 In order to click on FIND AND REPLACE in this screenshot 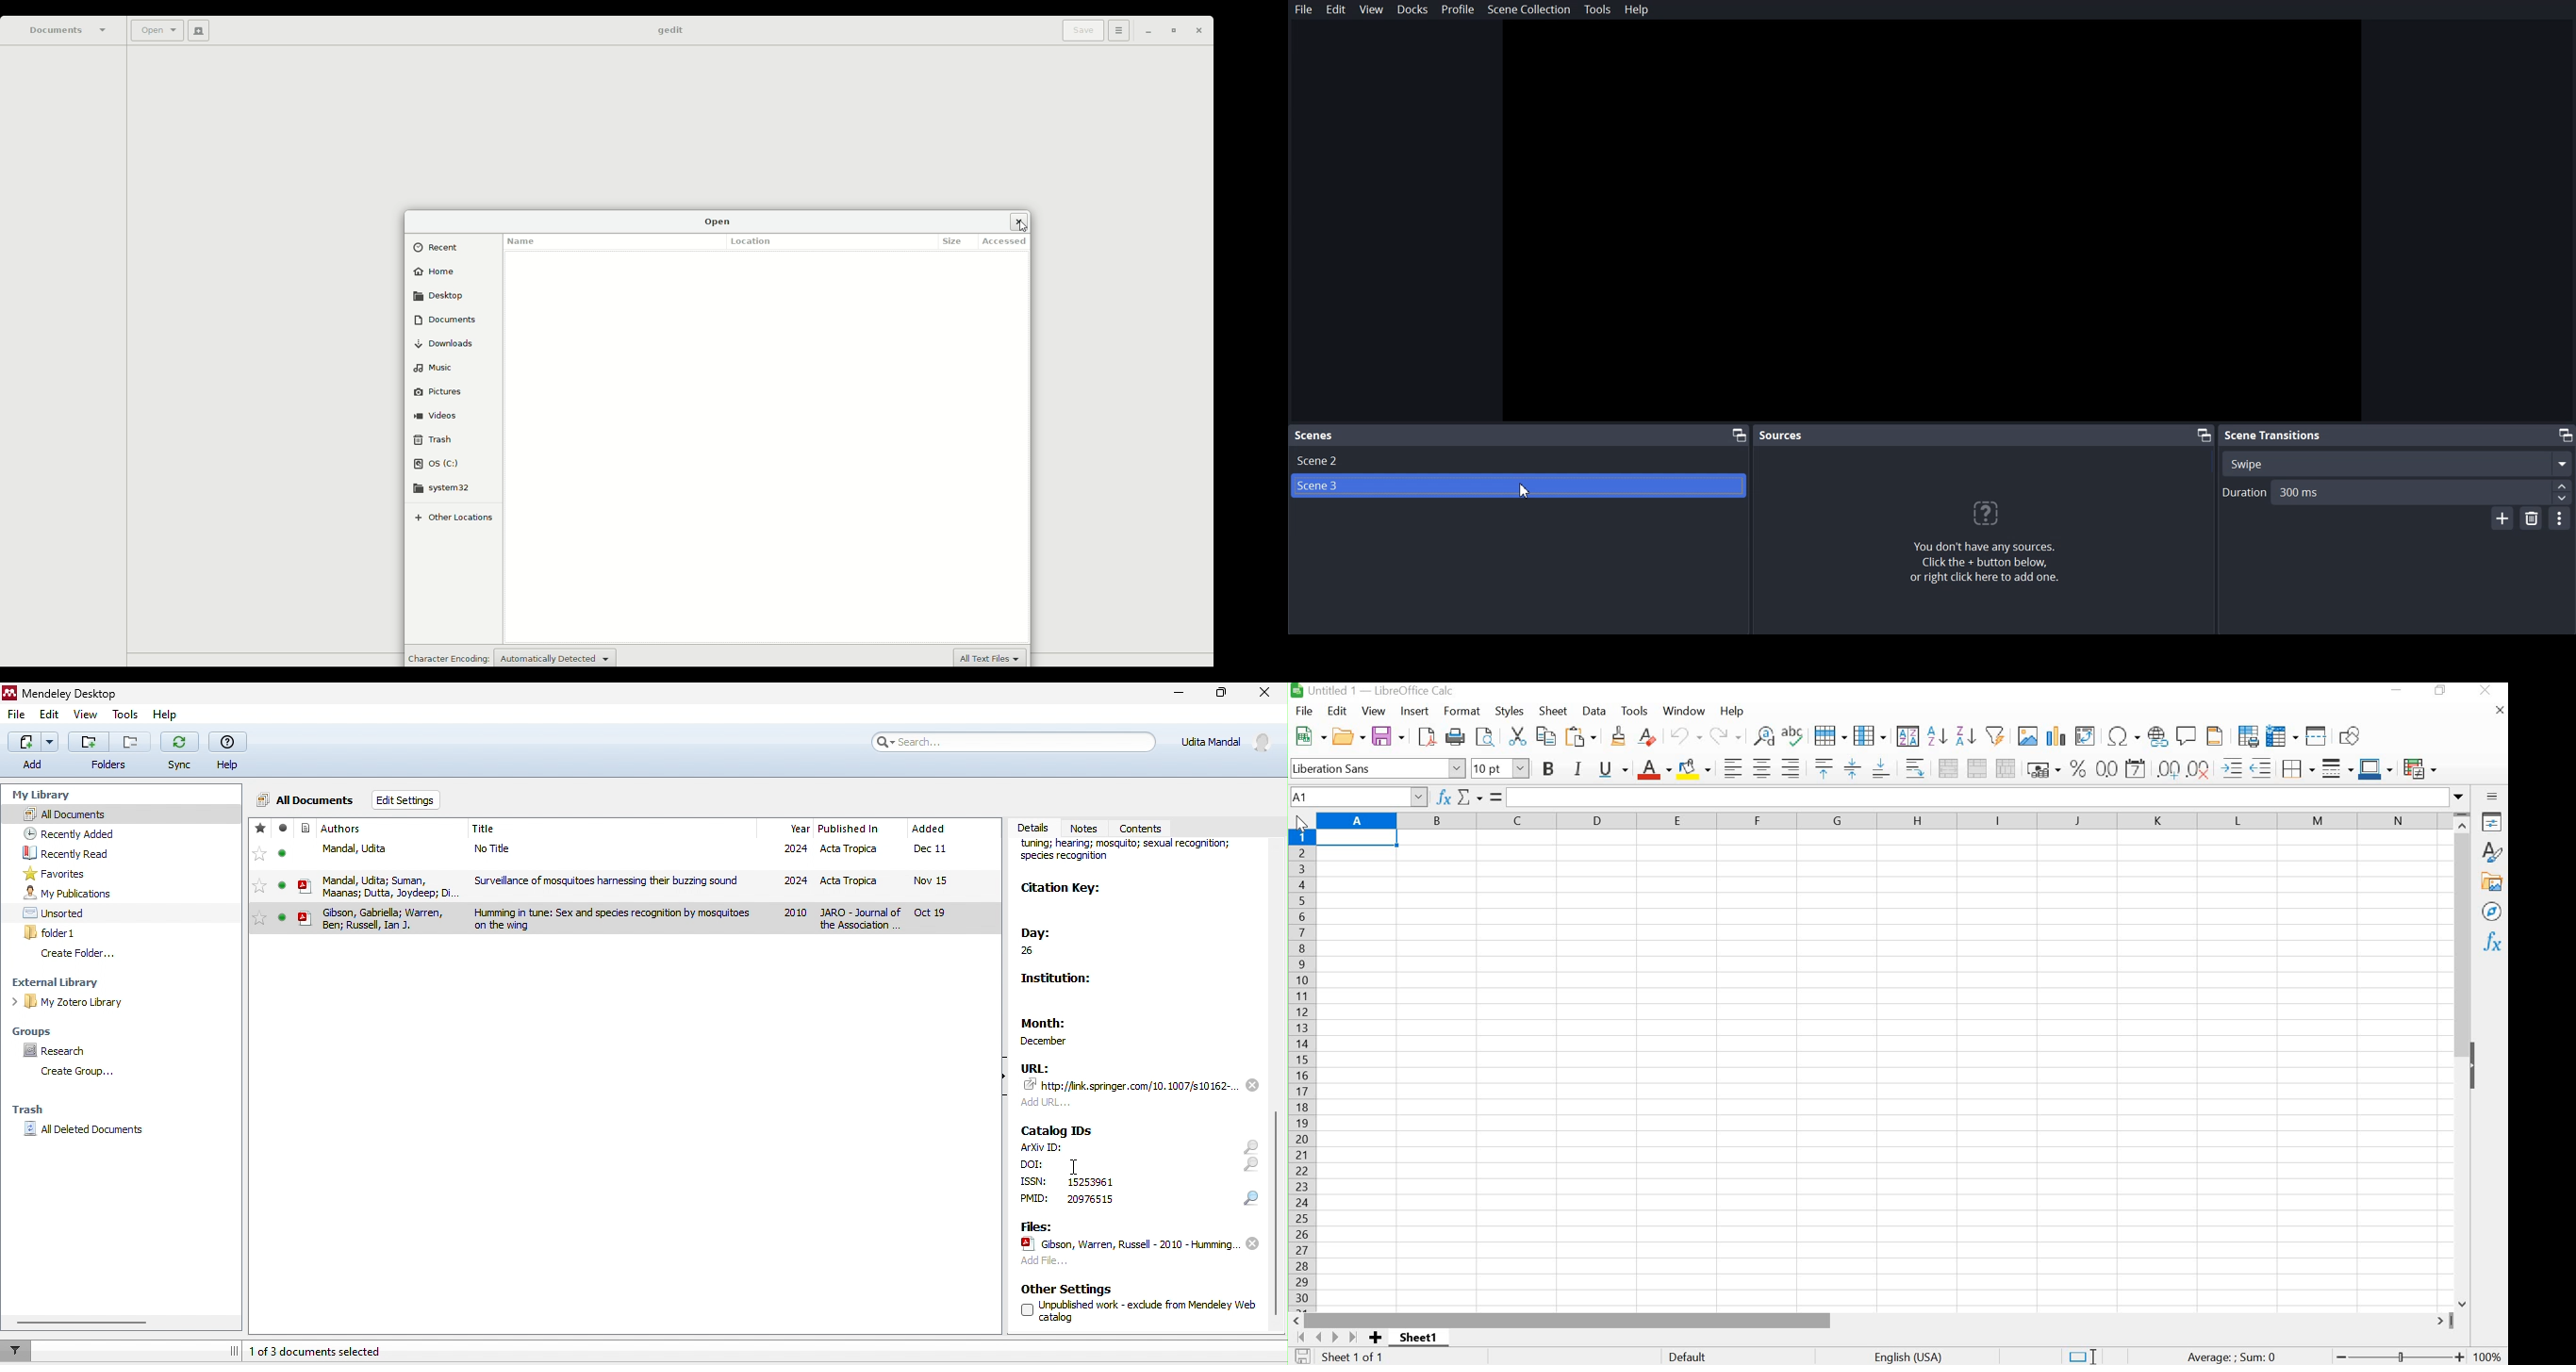, I will do `click(1485, 737)`.